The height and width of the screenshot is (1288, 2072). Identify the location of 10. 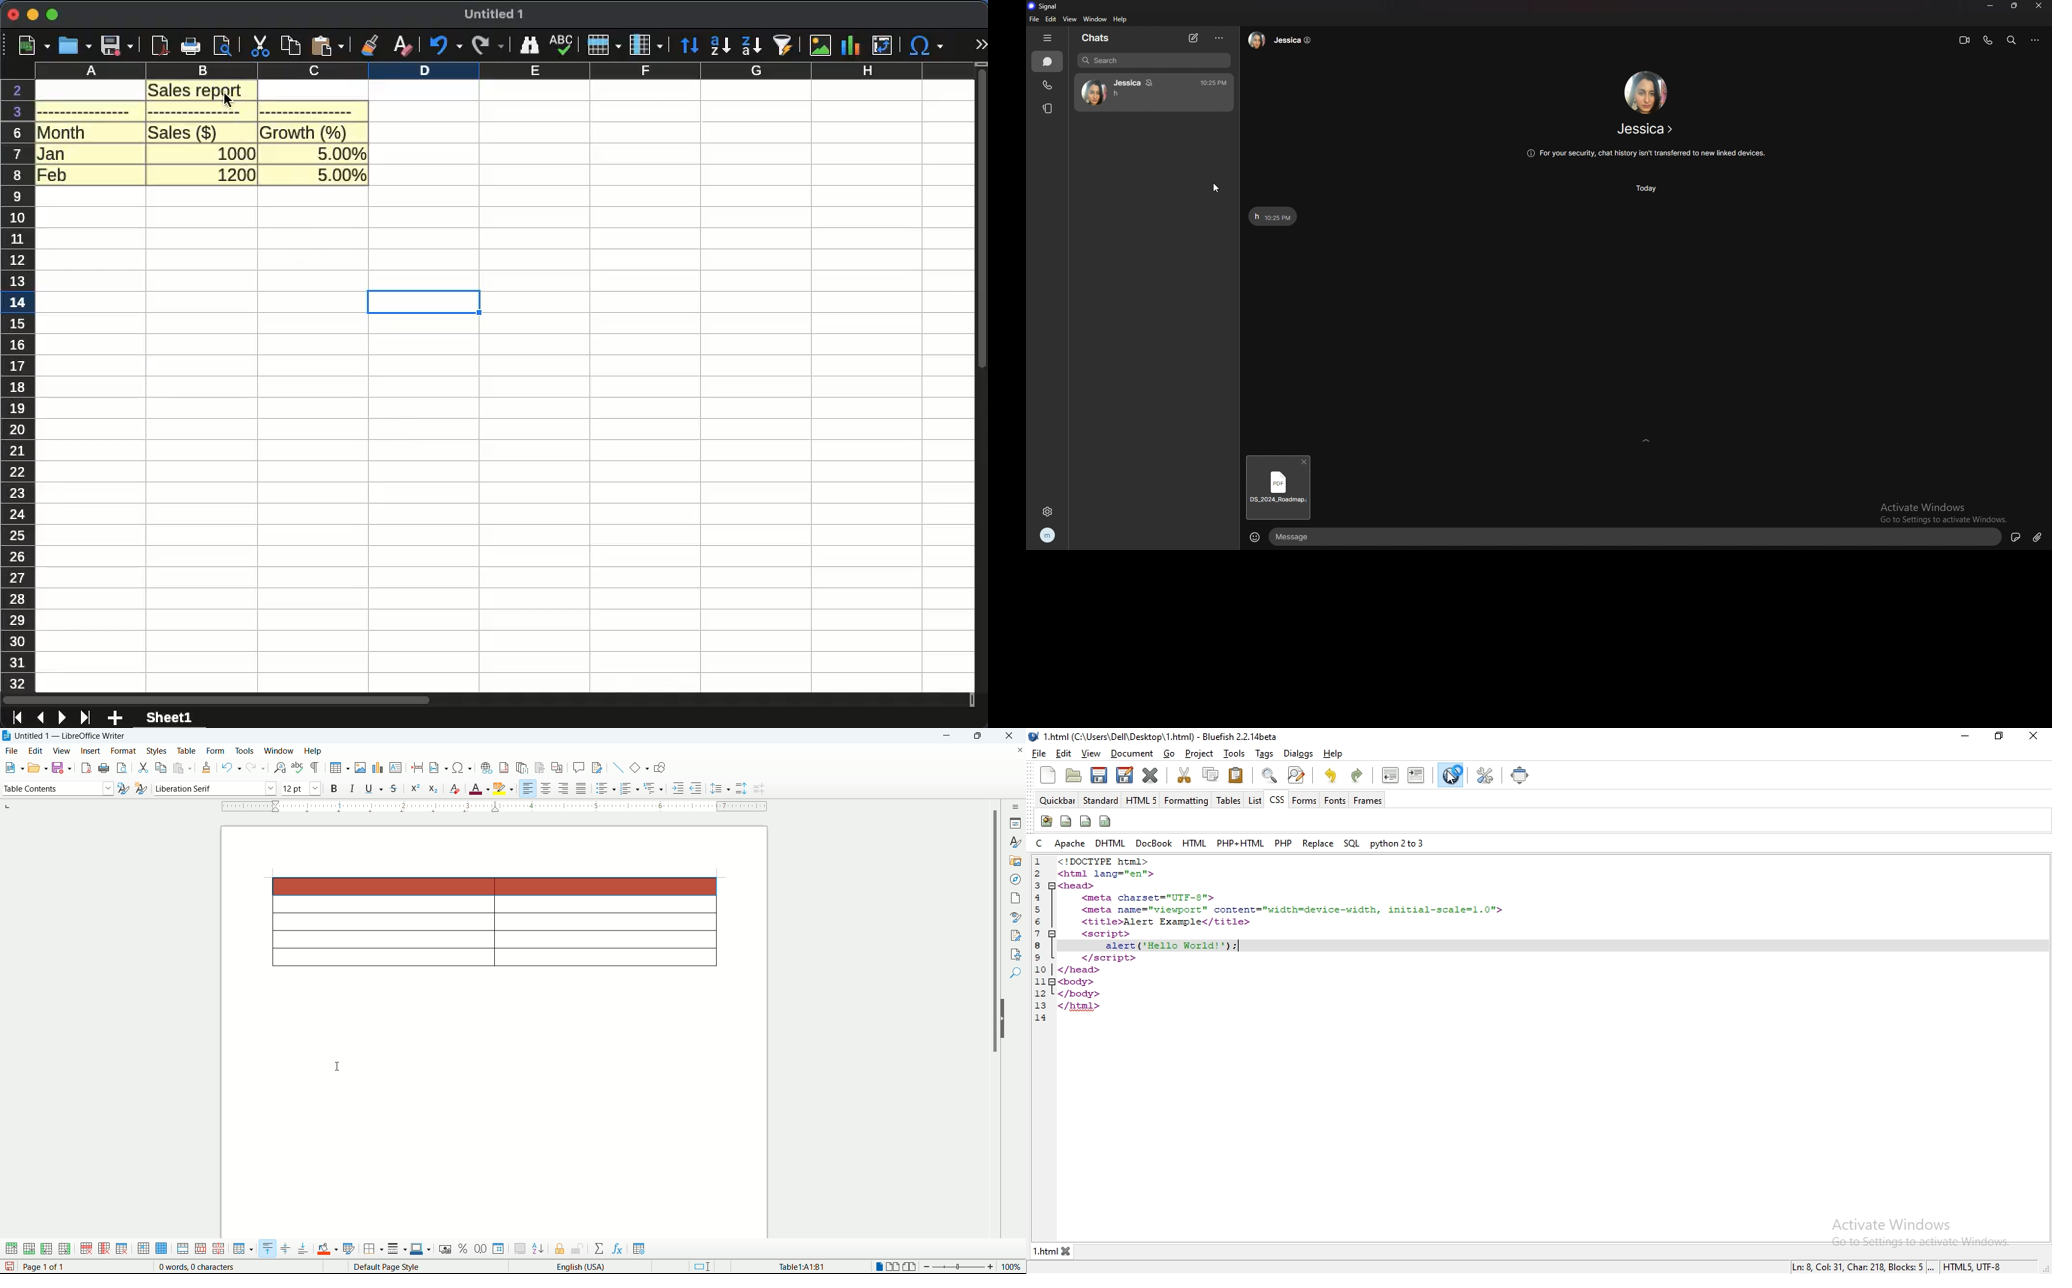
(1043, 969).